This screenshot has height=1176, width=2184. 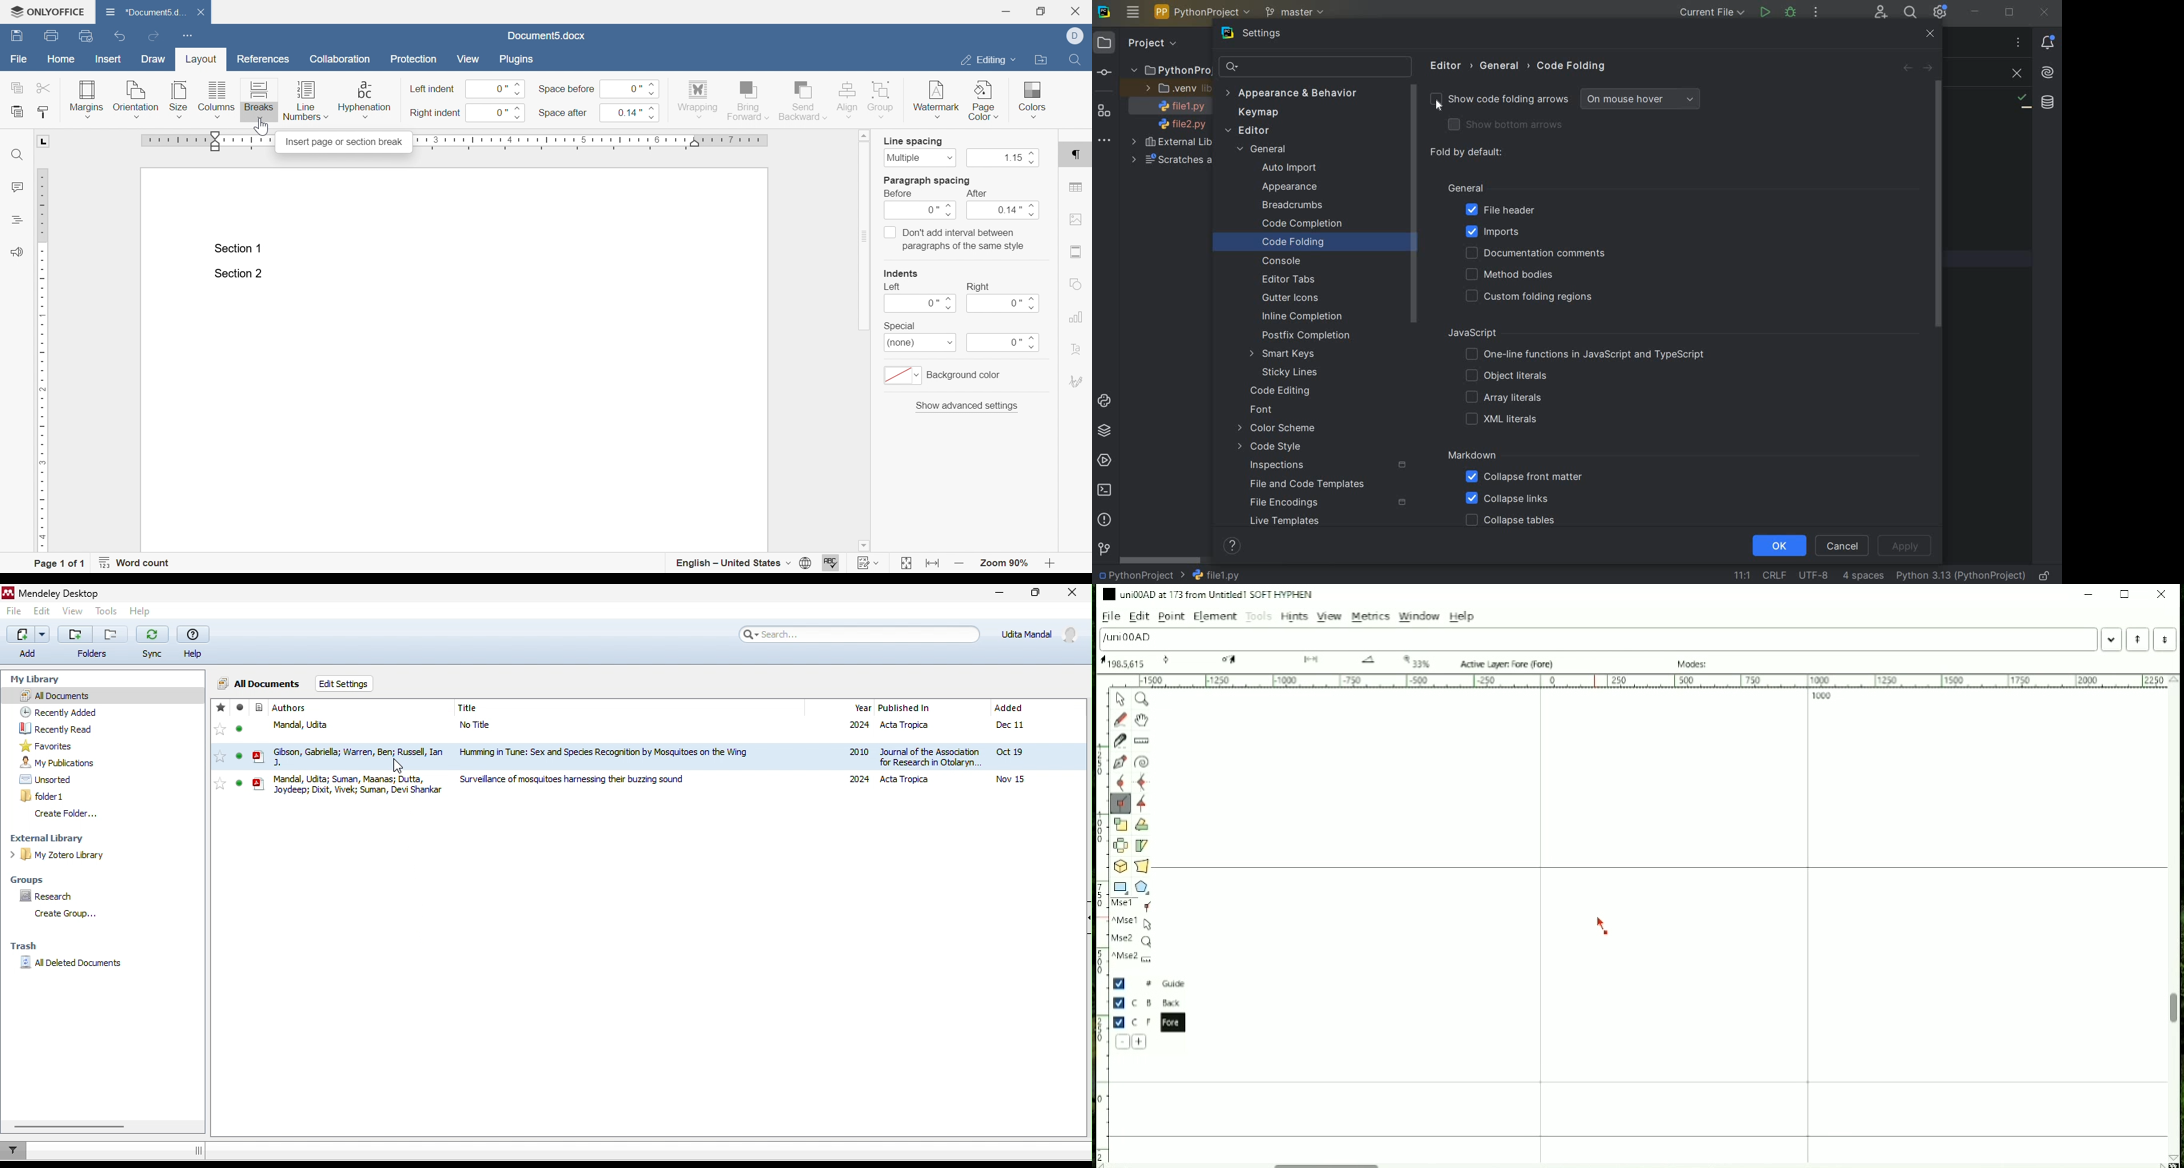 What do you see at coordinates (1178, 107) in the screenshot?
I see `FILE NAME 1` at bounding box center [1178, 107].